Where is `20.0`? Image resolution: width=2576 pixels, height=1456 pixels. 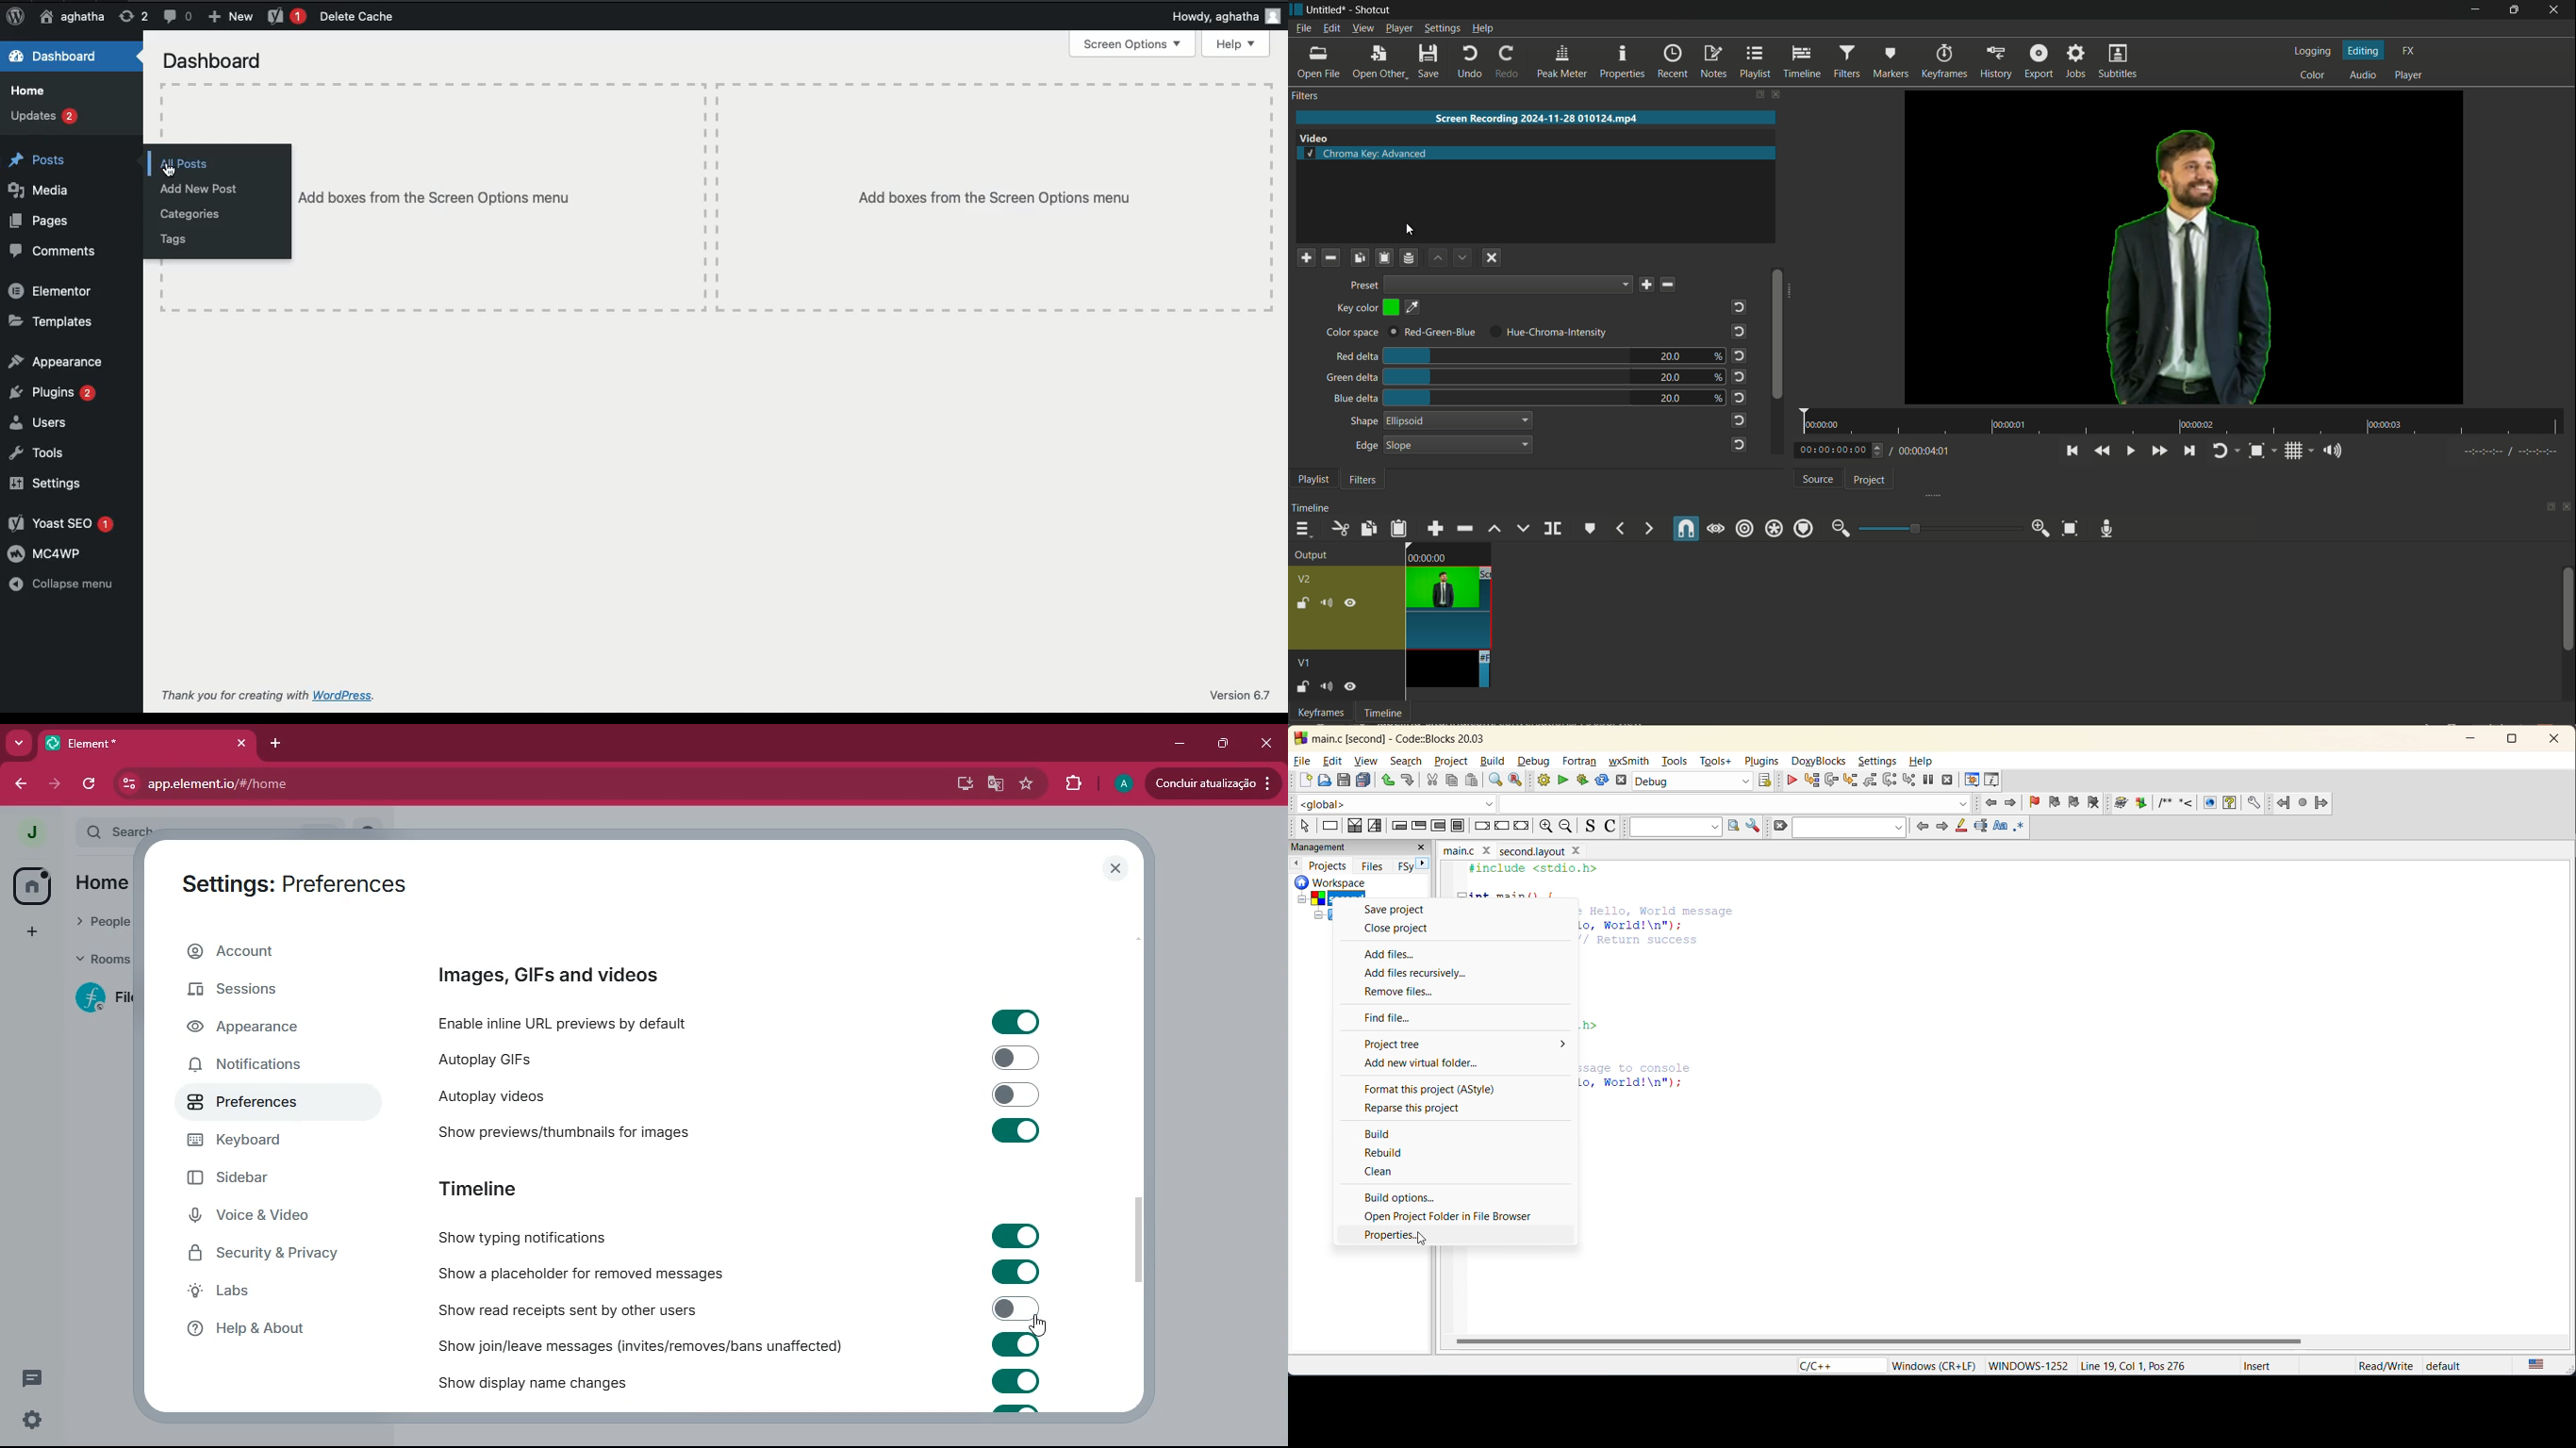
20.0 is located at coordinates (1672, 399).